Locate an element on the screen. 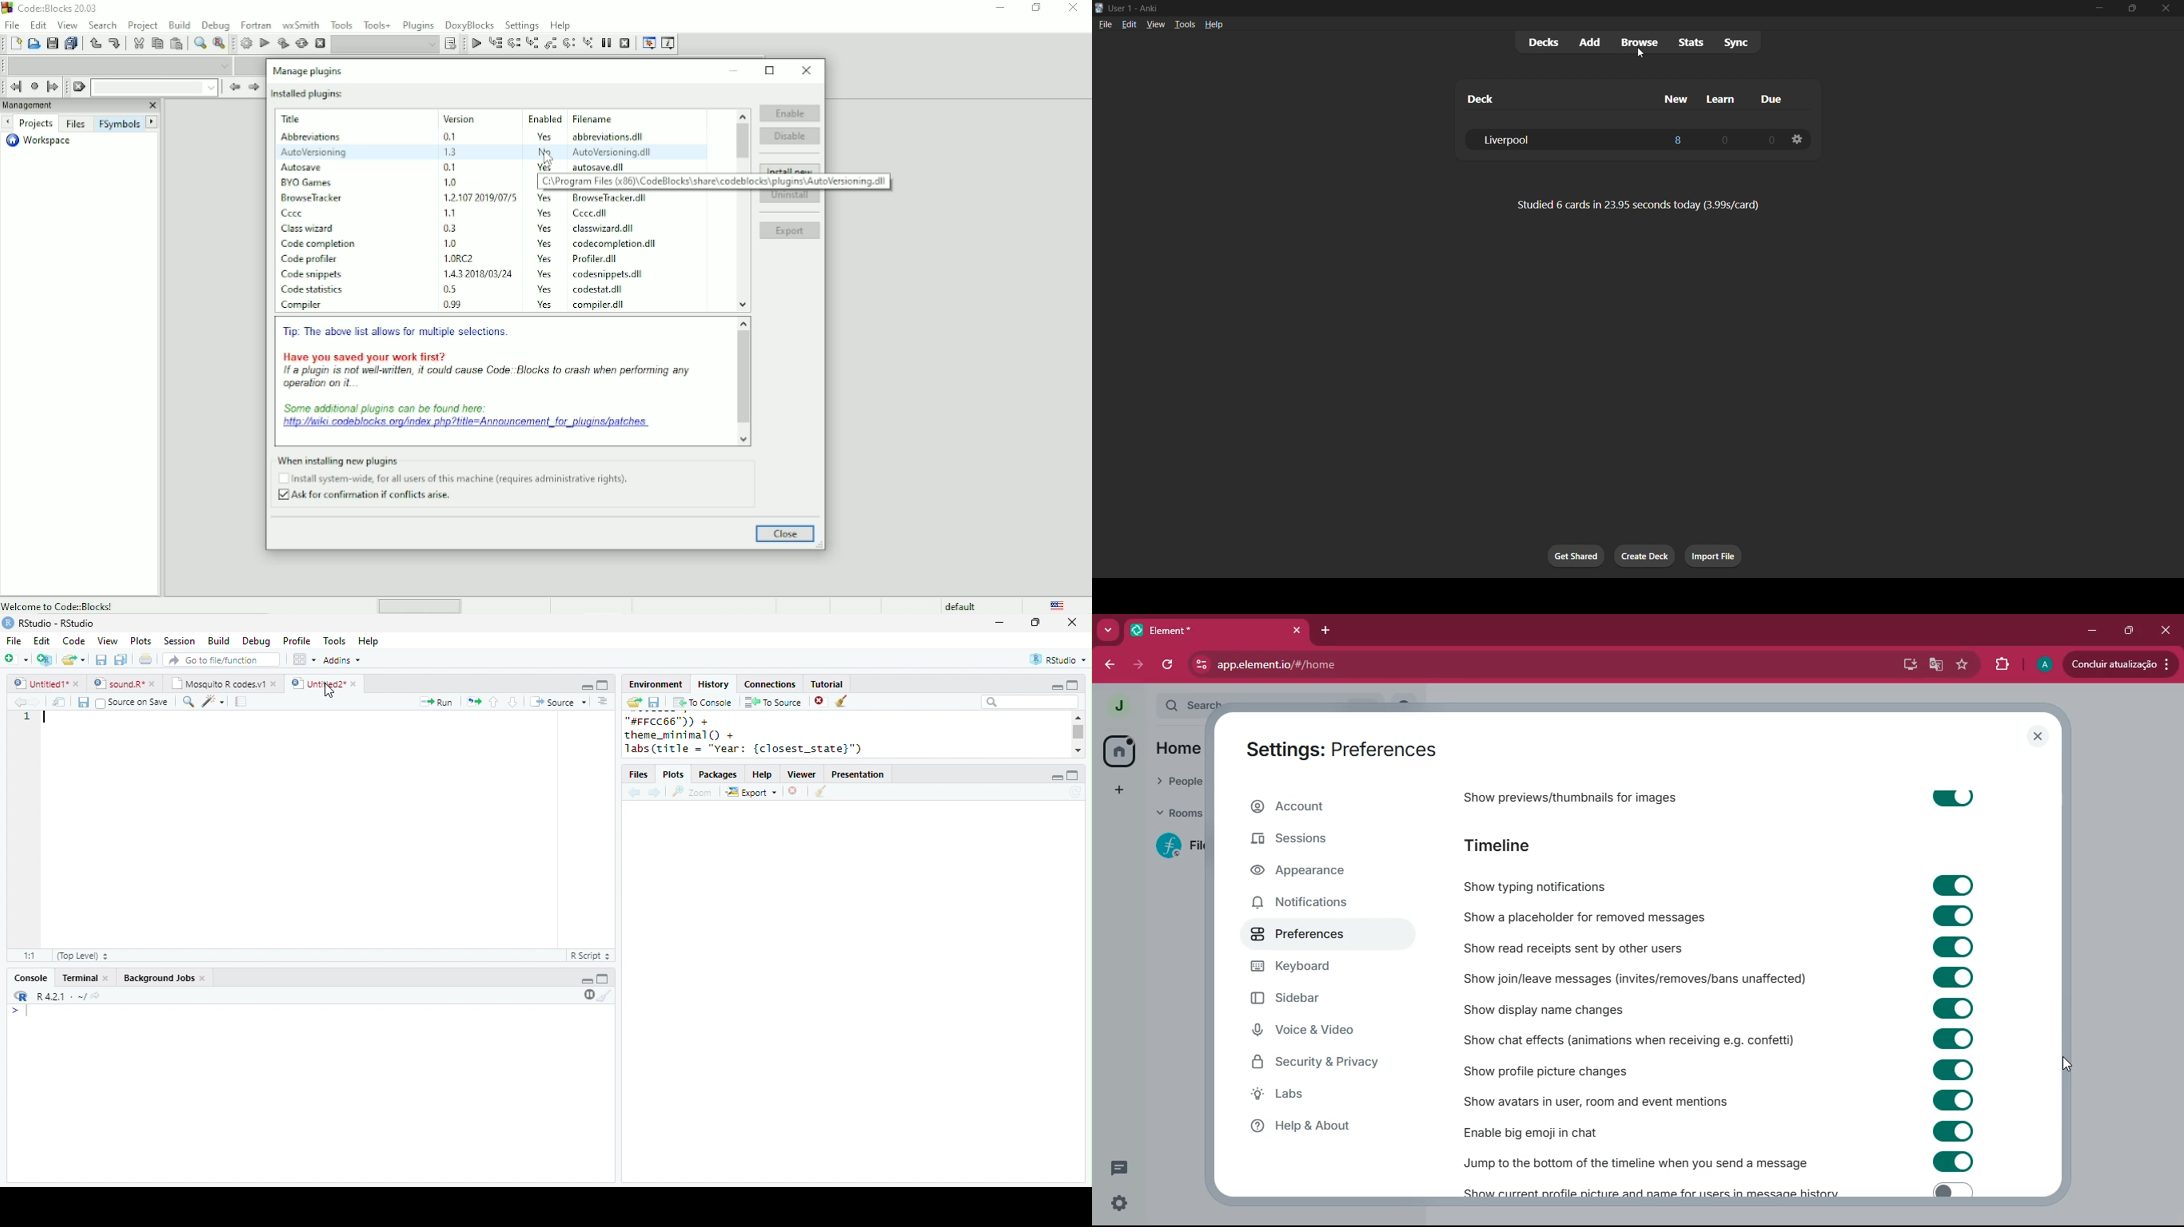 Image resolution: width=2184 pixels, height=1232 pixels. minimize is located at coordinates (1056, 778).